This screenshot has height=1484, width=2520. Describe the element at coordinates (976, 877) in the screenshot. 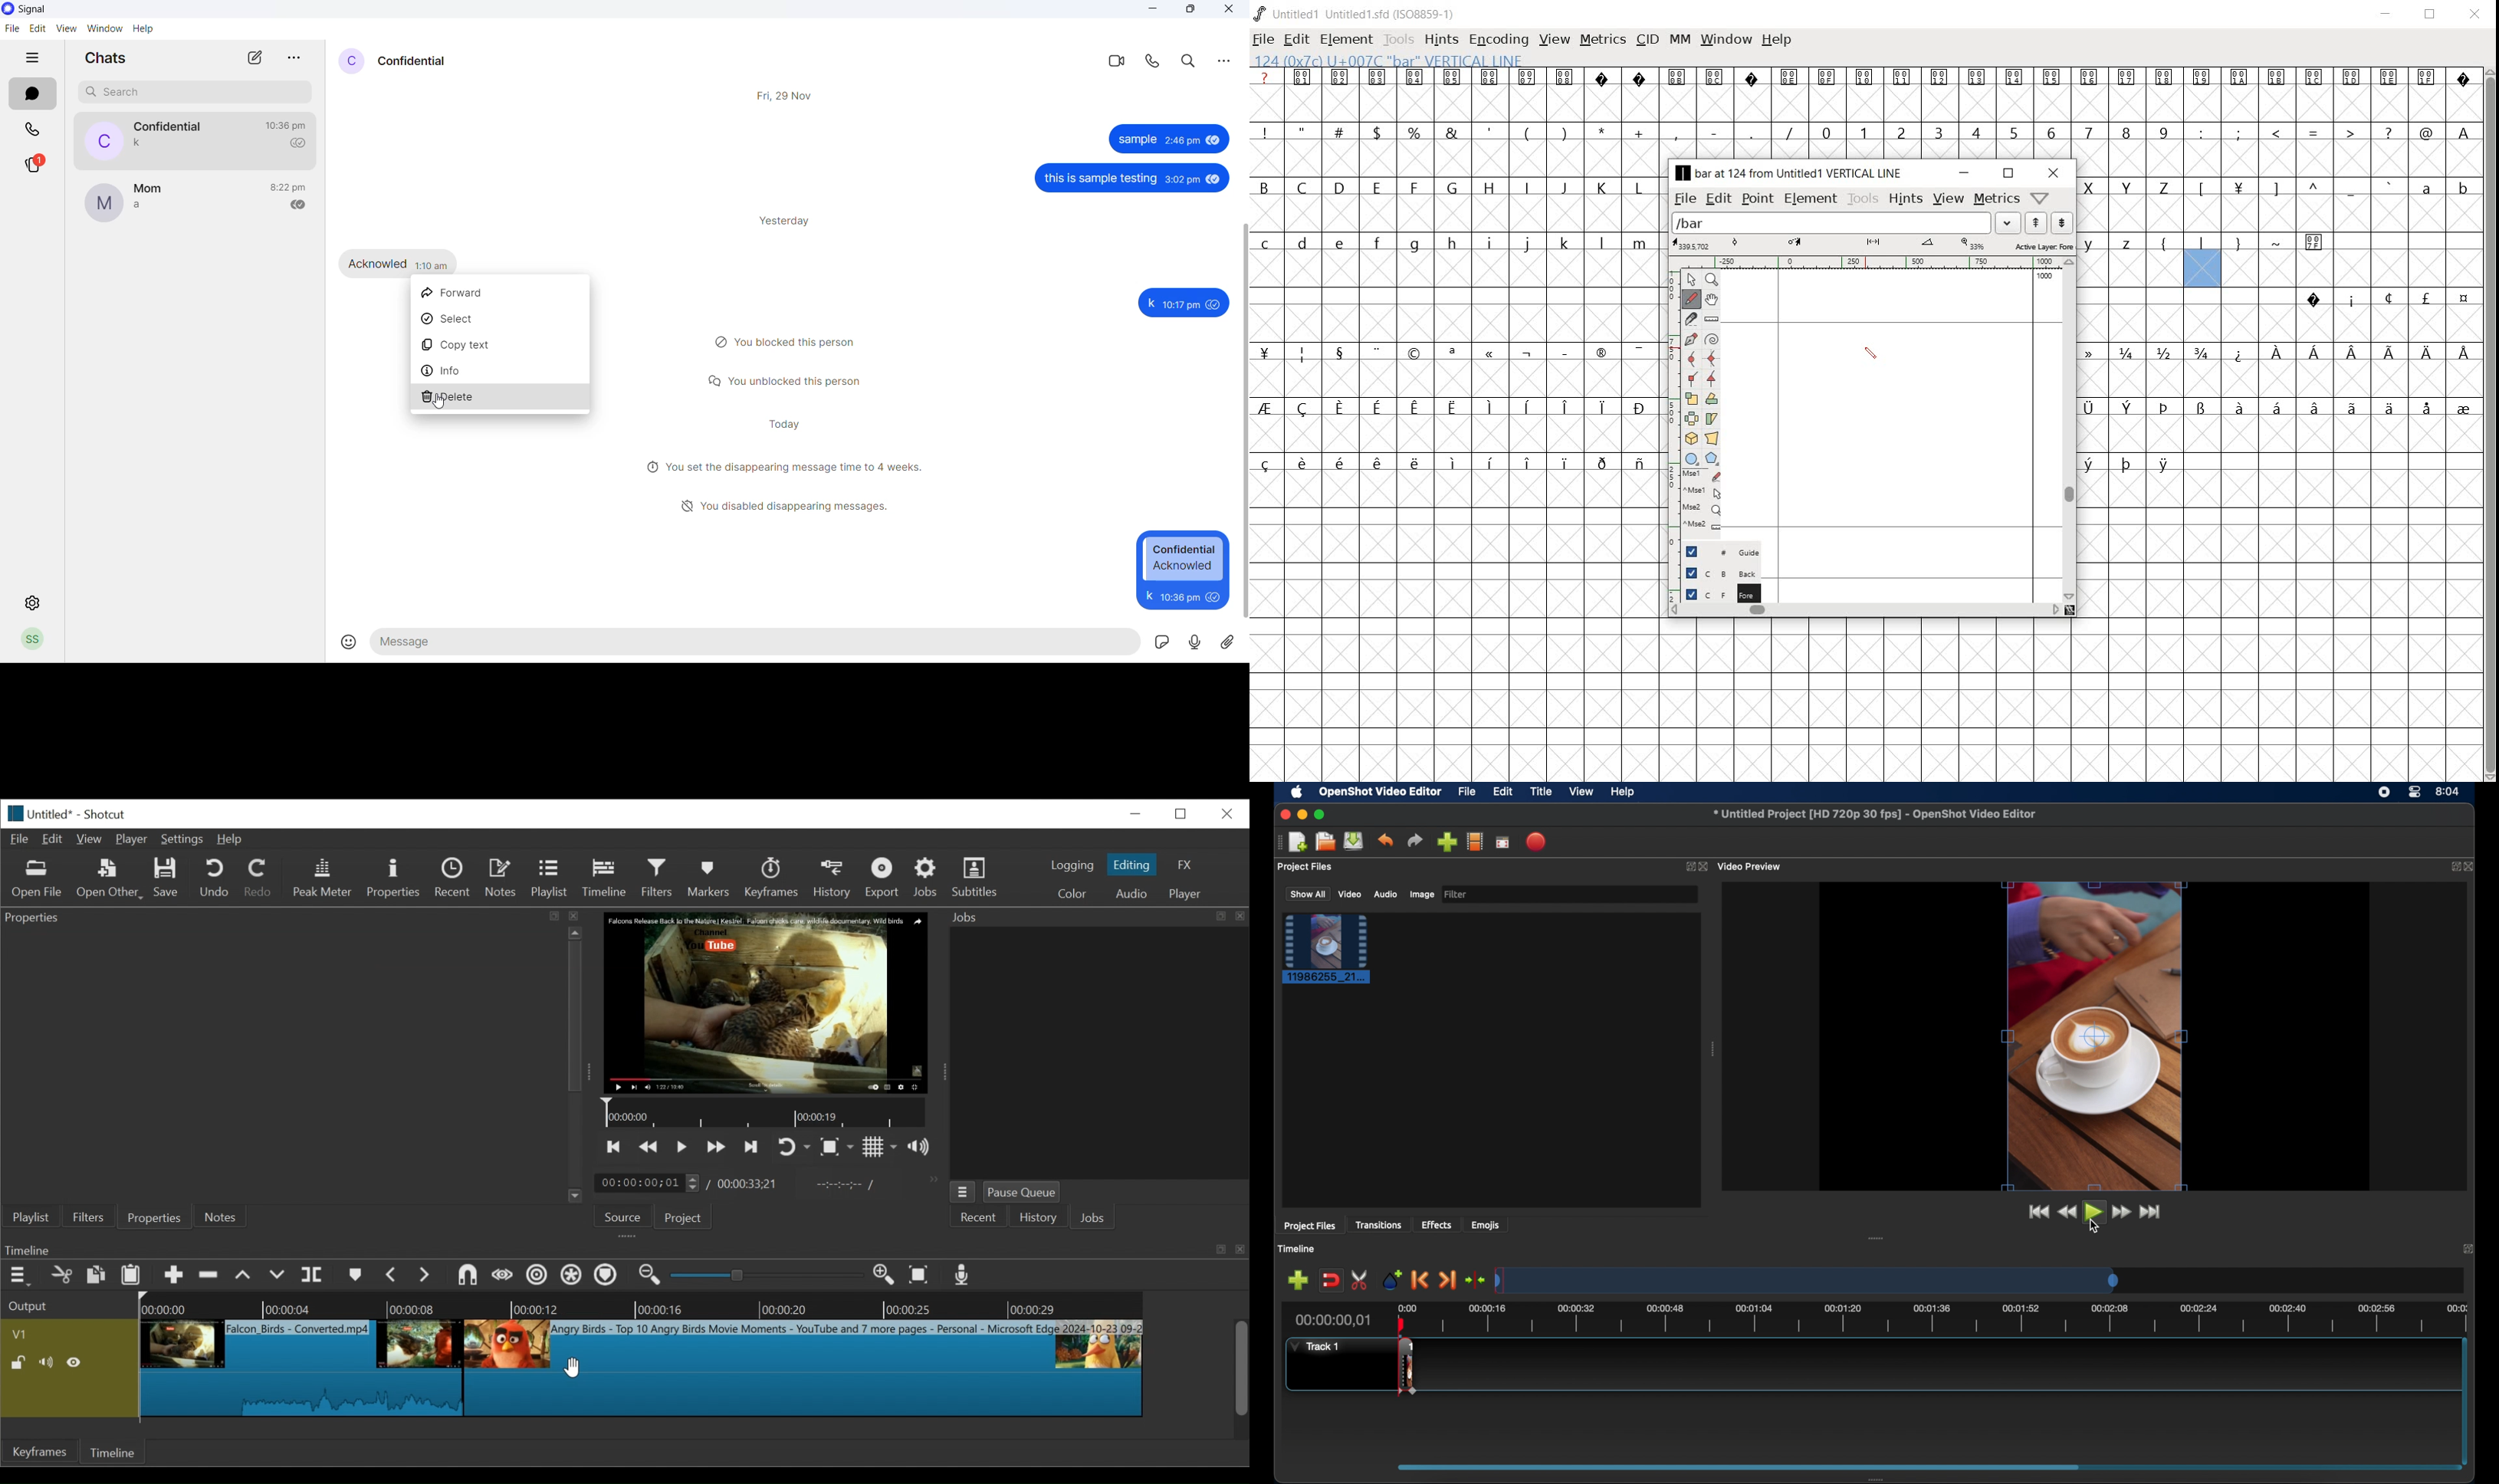

I see `Subtitles` at that location.